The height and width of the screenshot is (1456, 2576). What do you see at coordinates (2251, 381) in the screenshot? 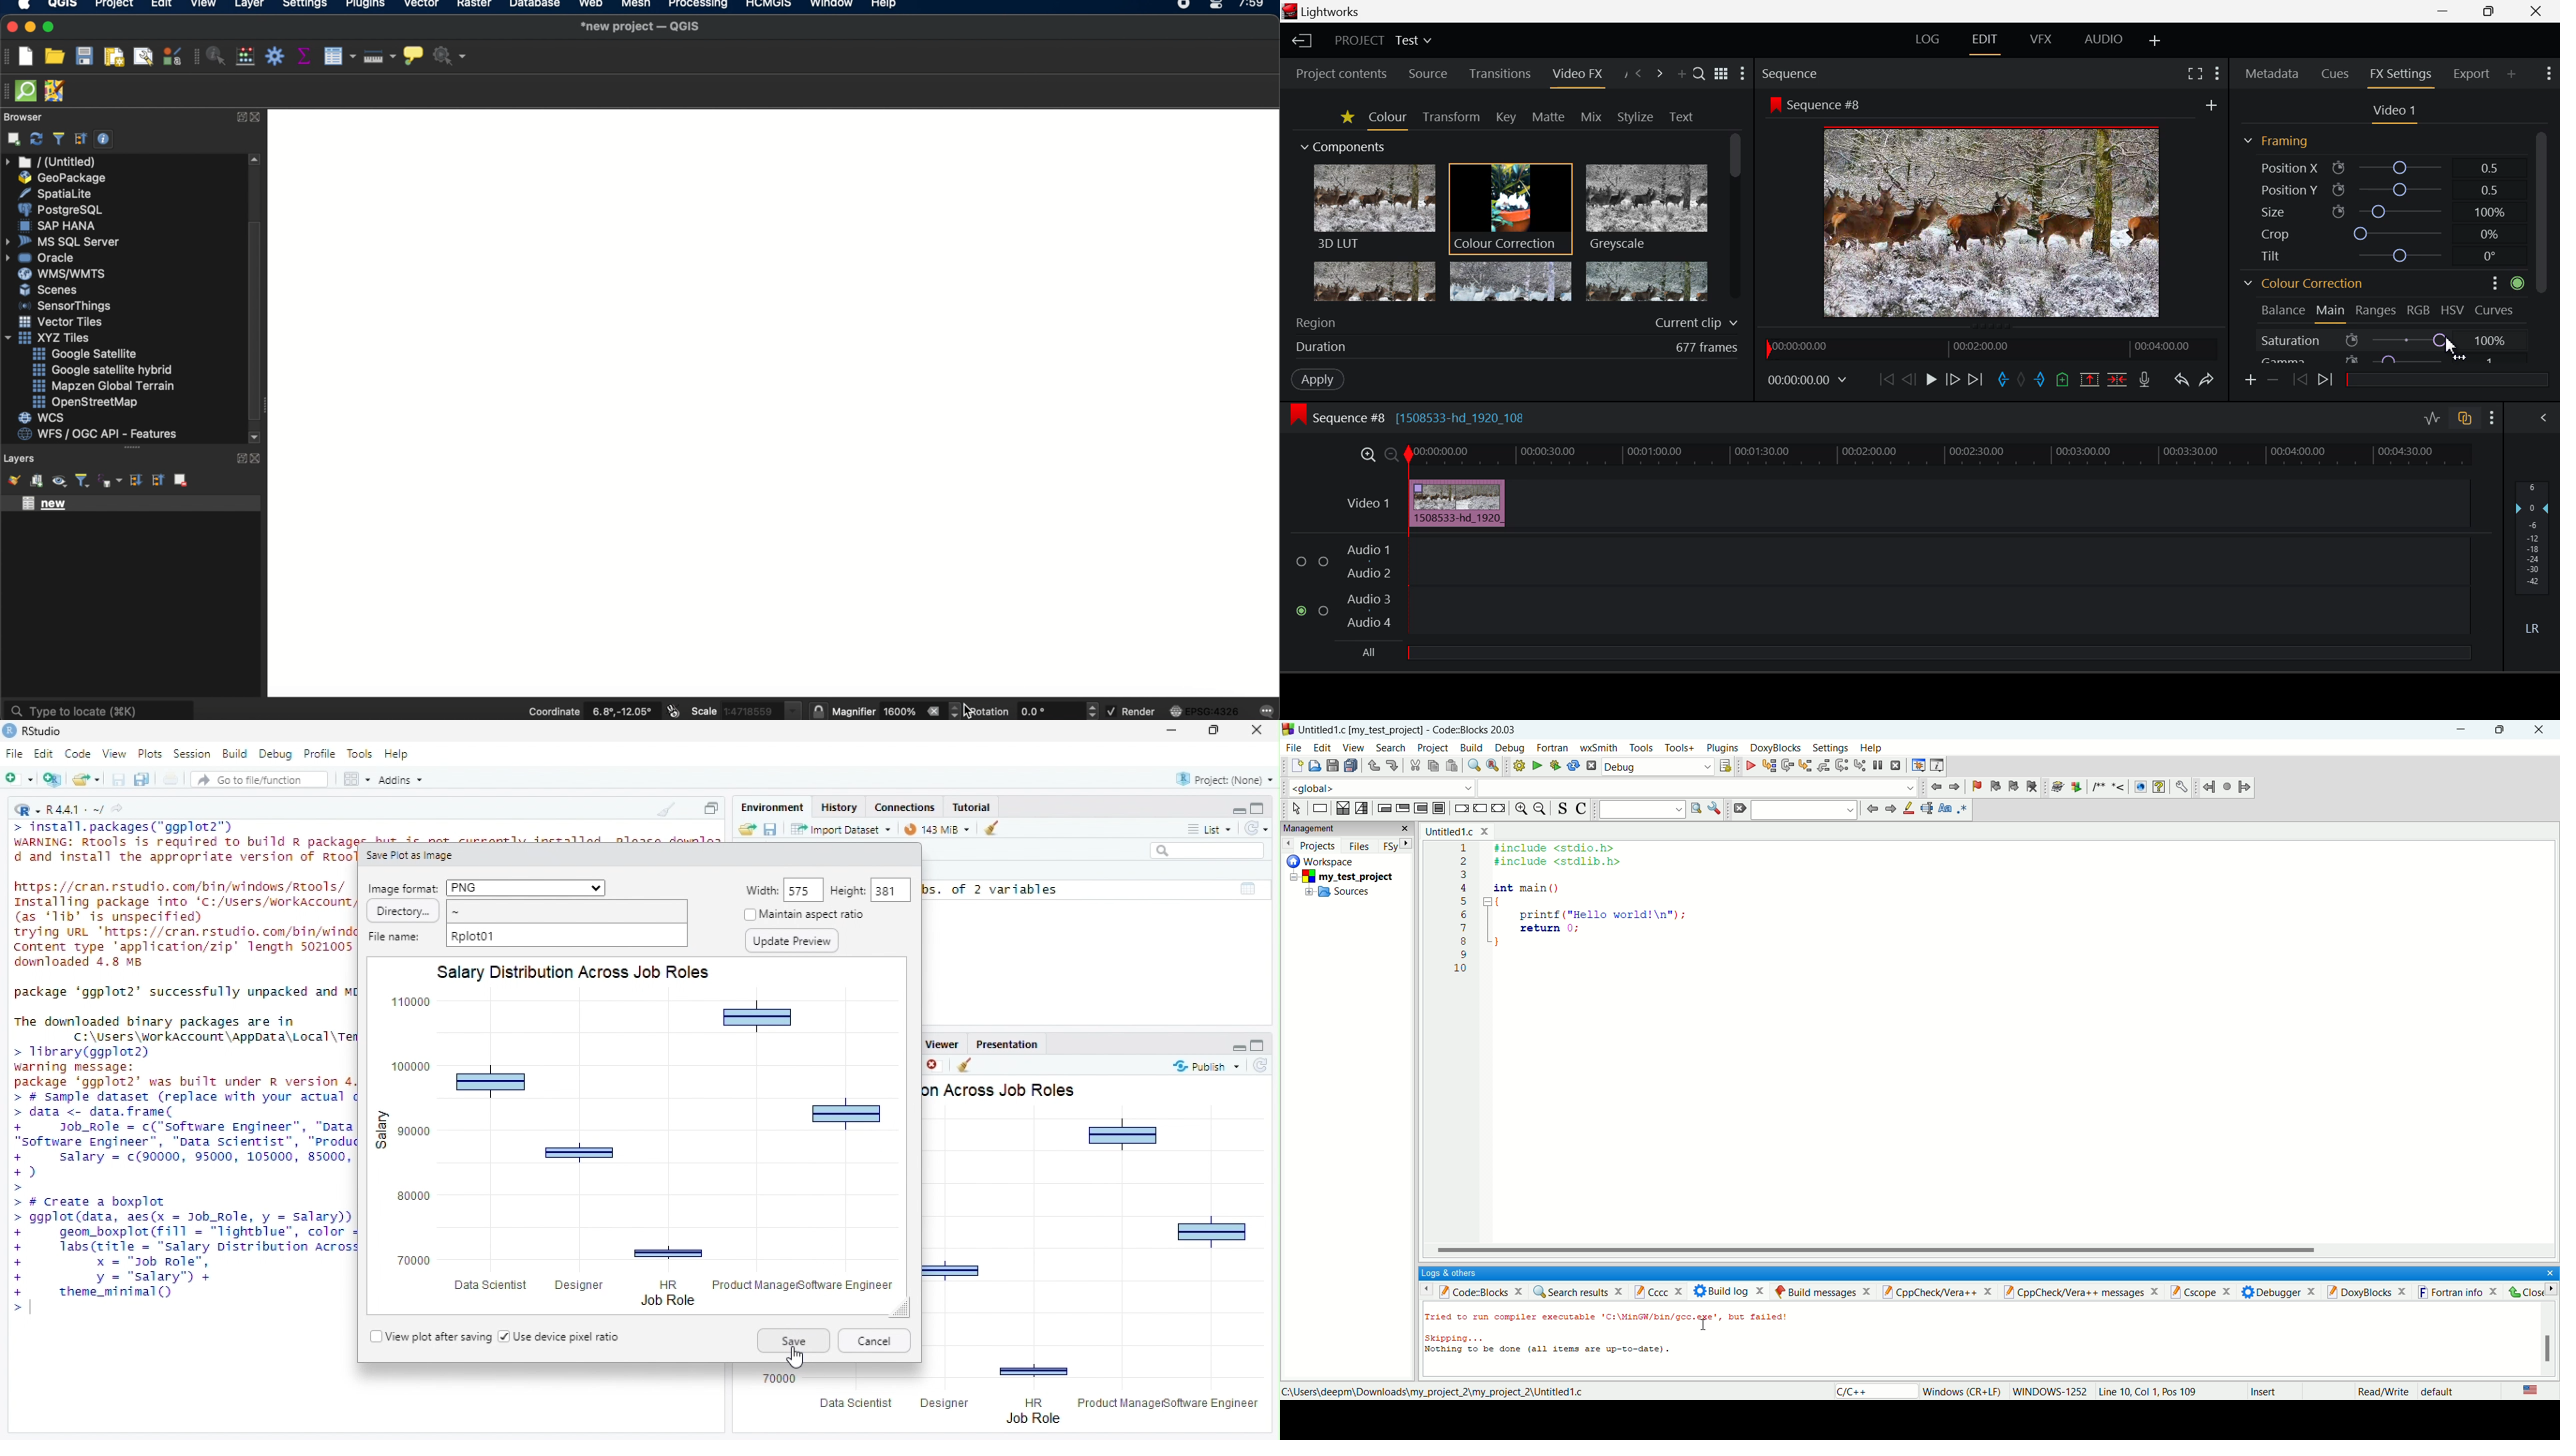
I see `Add keyframe` at bounding box center [2251, 381].